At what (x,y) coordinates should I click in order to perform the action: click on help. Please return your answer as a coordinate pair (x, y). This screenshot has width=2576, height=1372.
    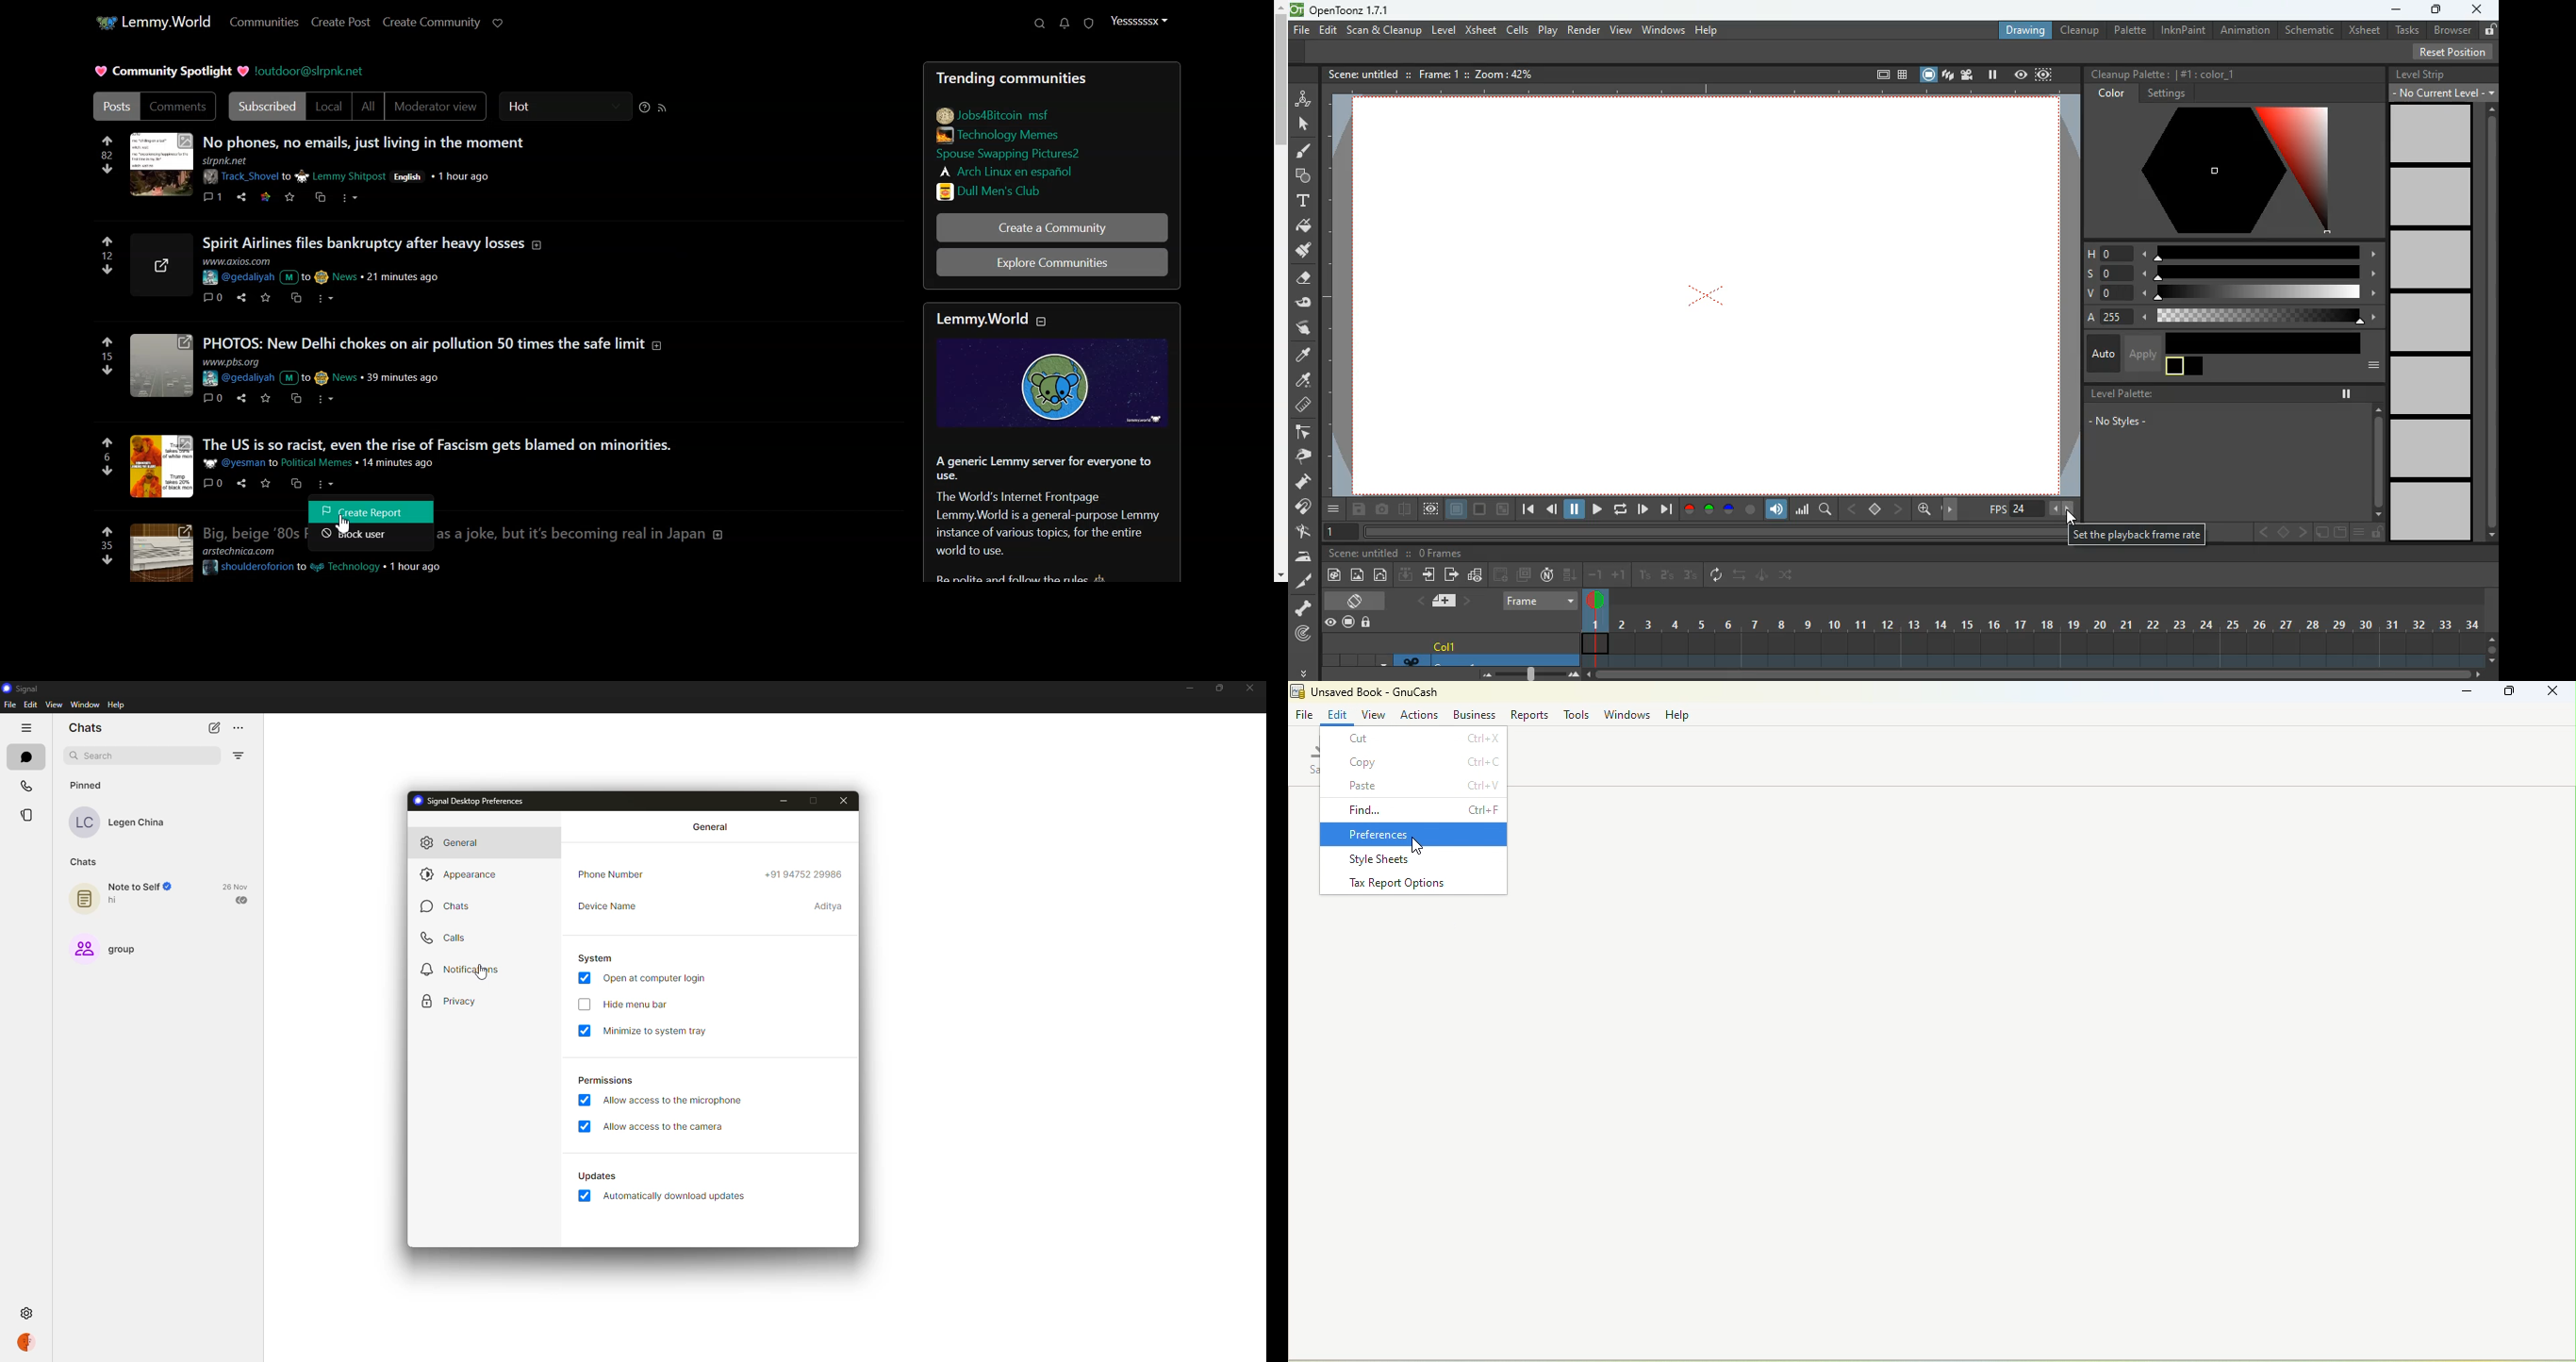
    Looking at the image, I should click on (1710, 31).